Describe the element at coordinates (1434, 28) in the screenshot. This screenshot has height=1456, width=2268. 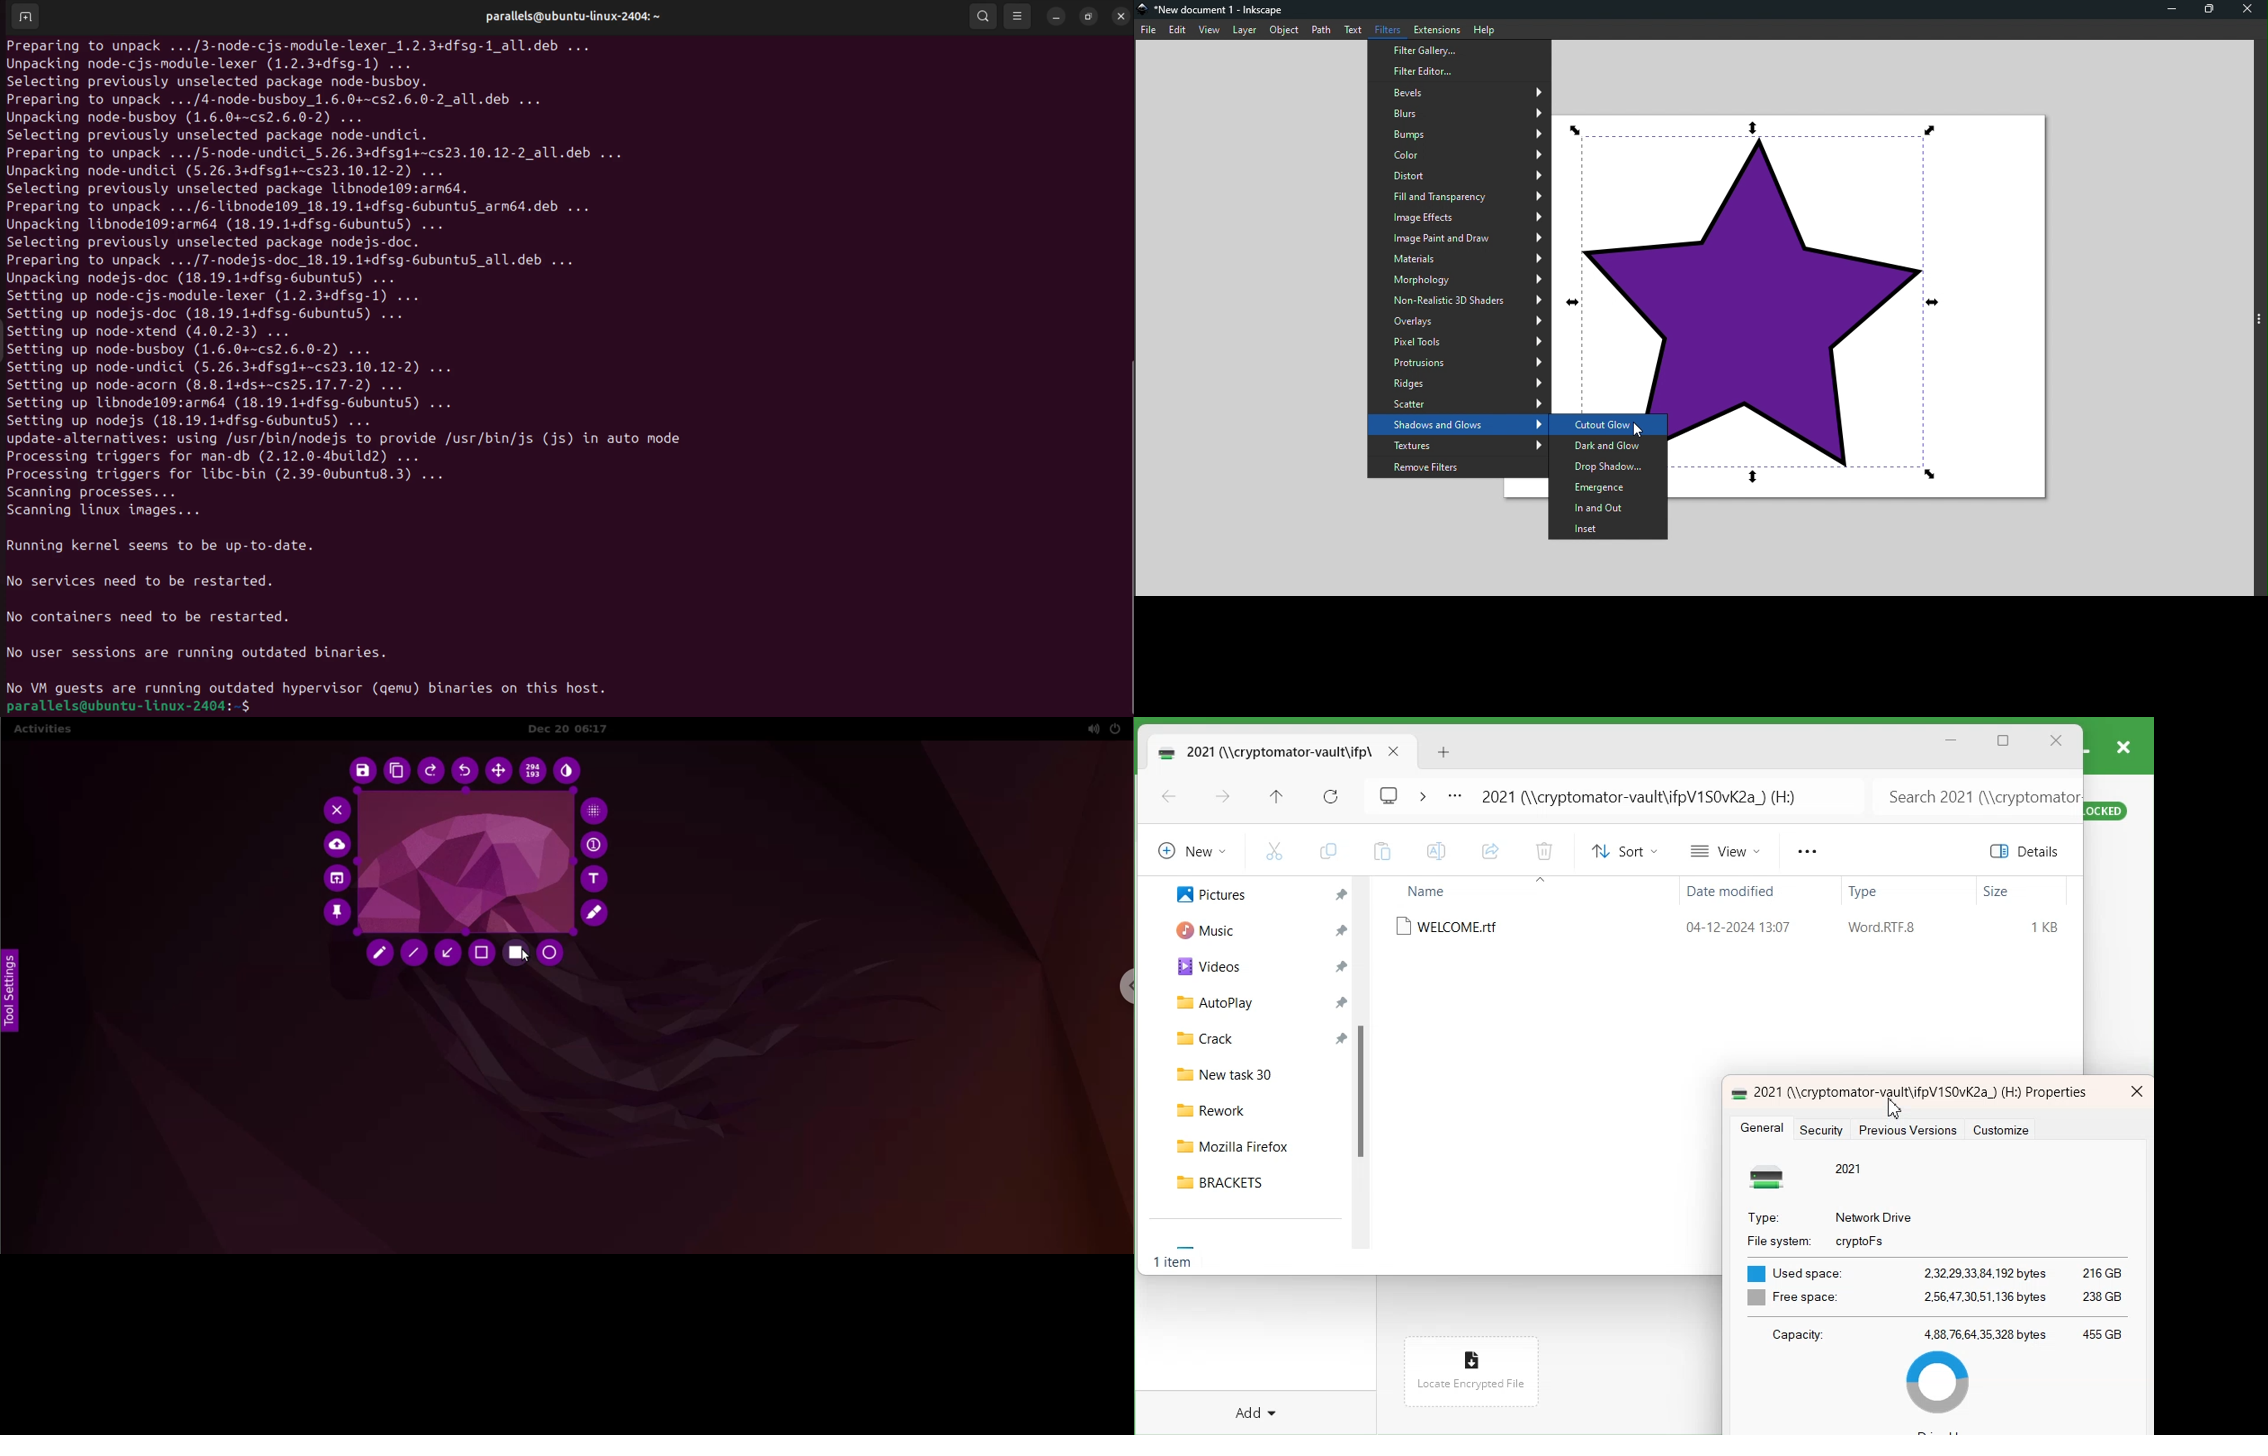
I see `Extensions` at that location.